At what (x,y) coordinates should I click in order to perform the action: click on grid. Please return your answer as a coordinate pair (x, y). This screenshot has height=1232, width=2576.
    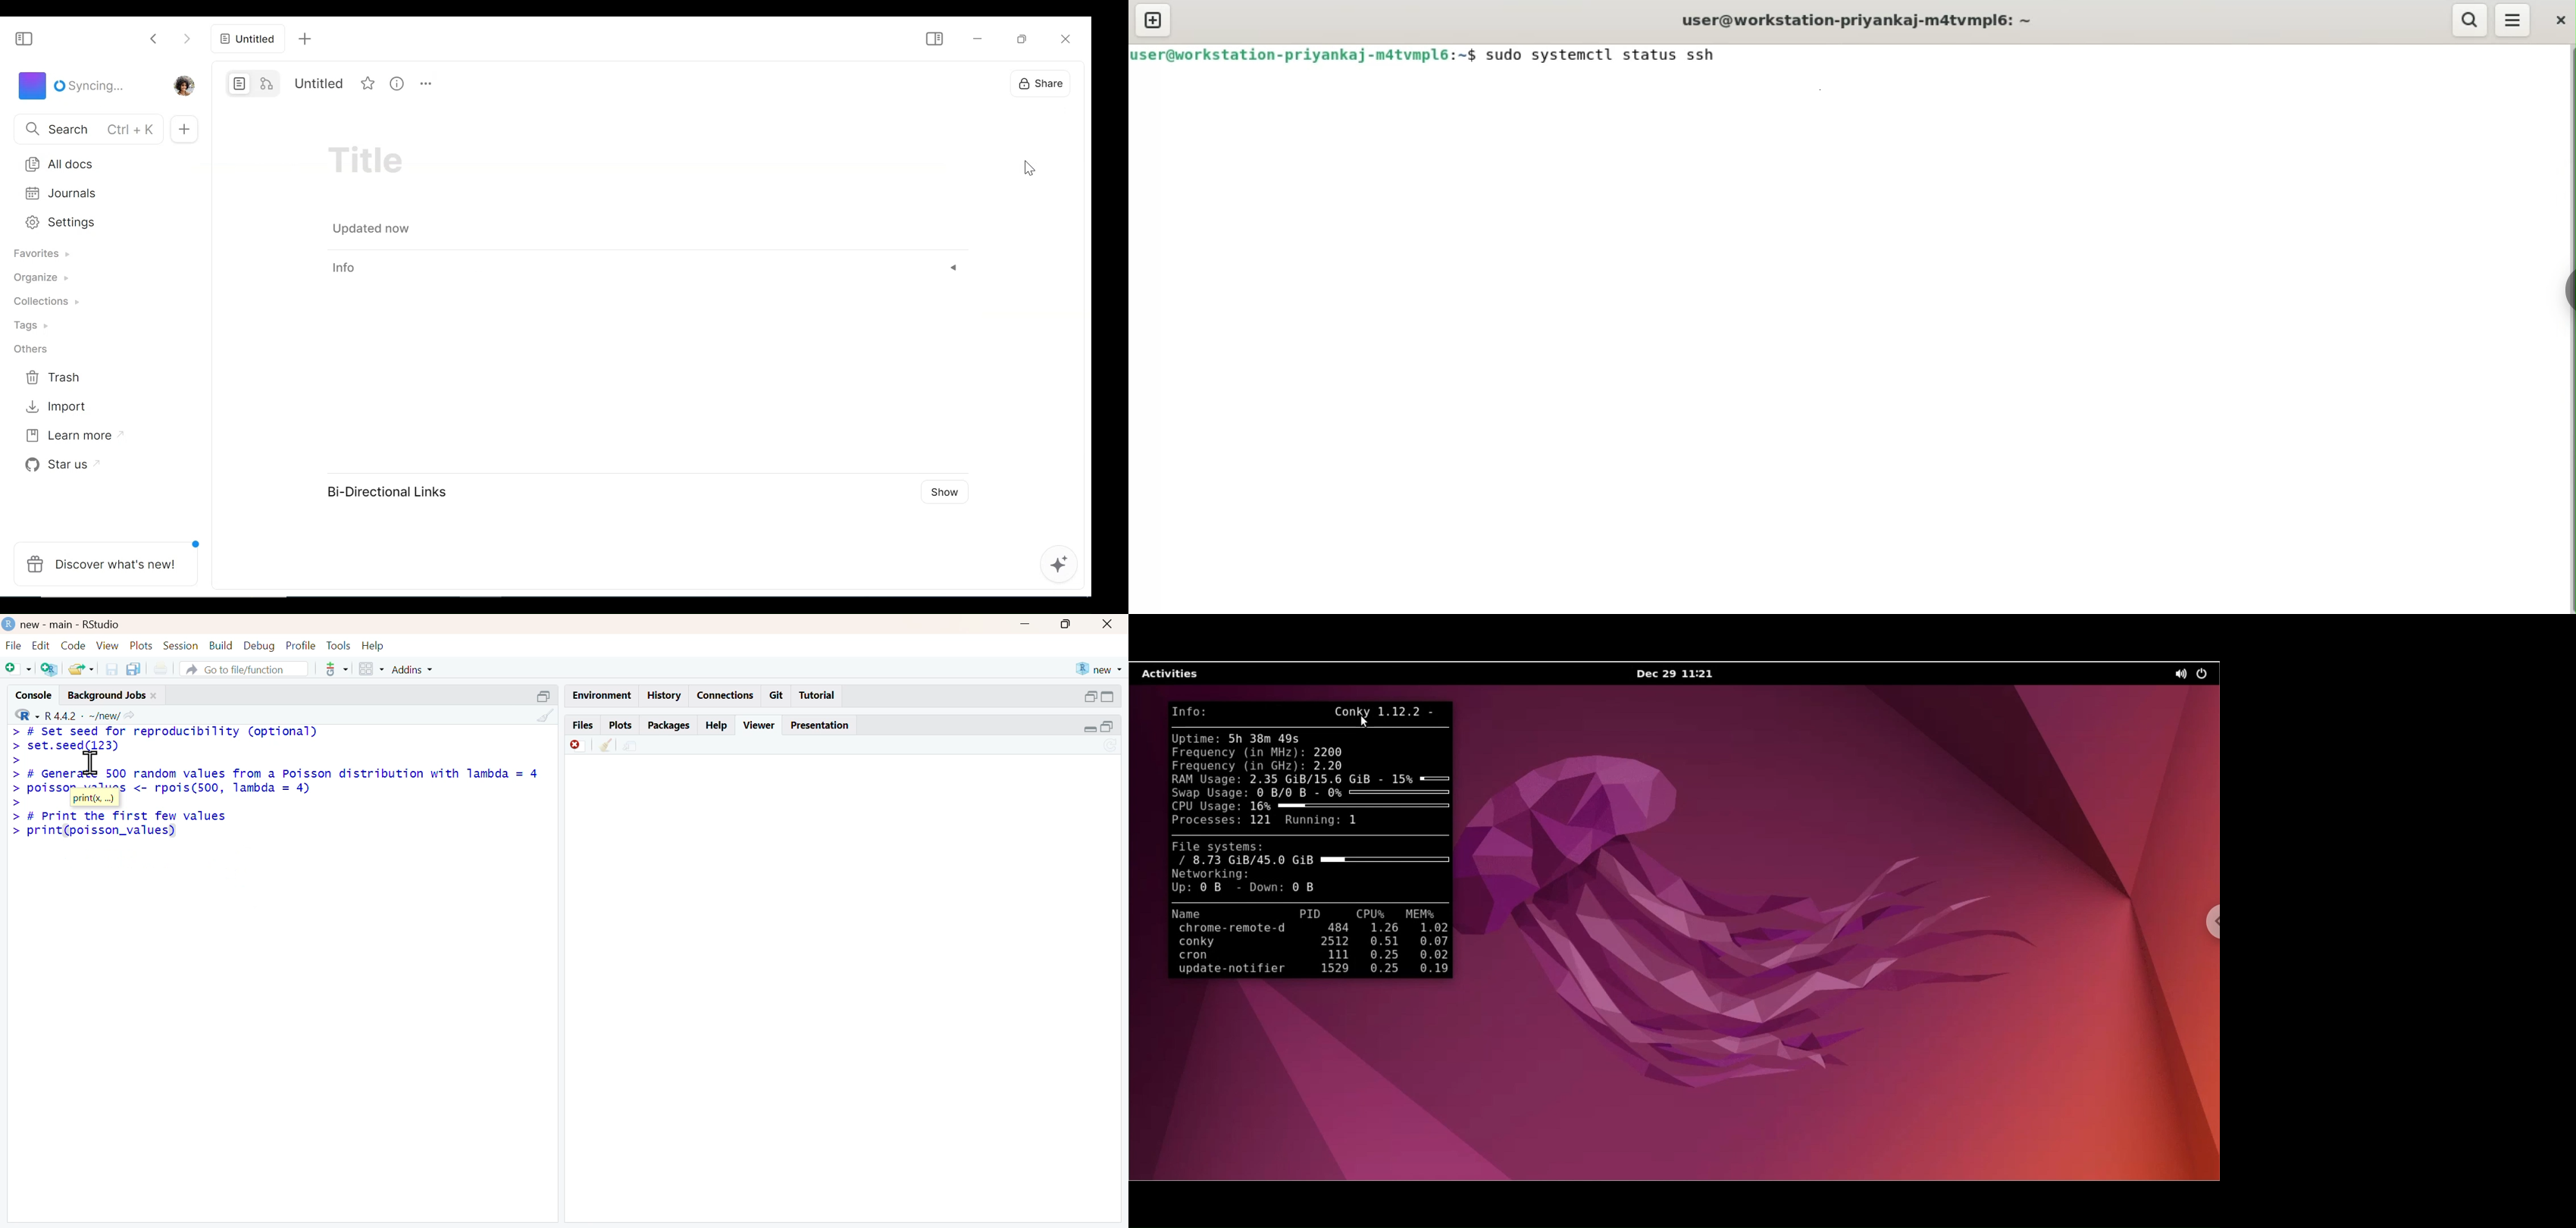
    Looking at the image, I should click on (373, 669).